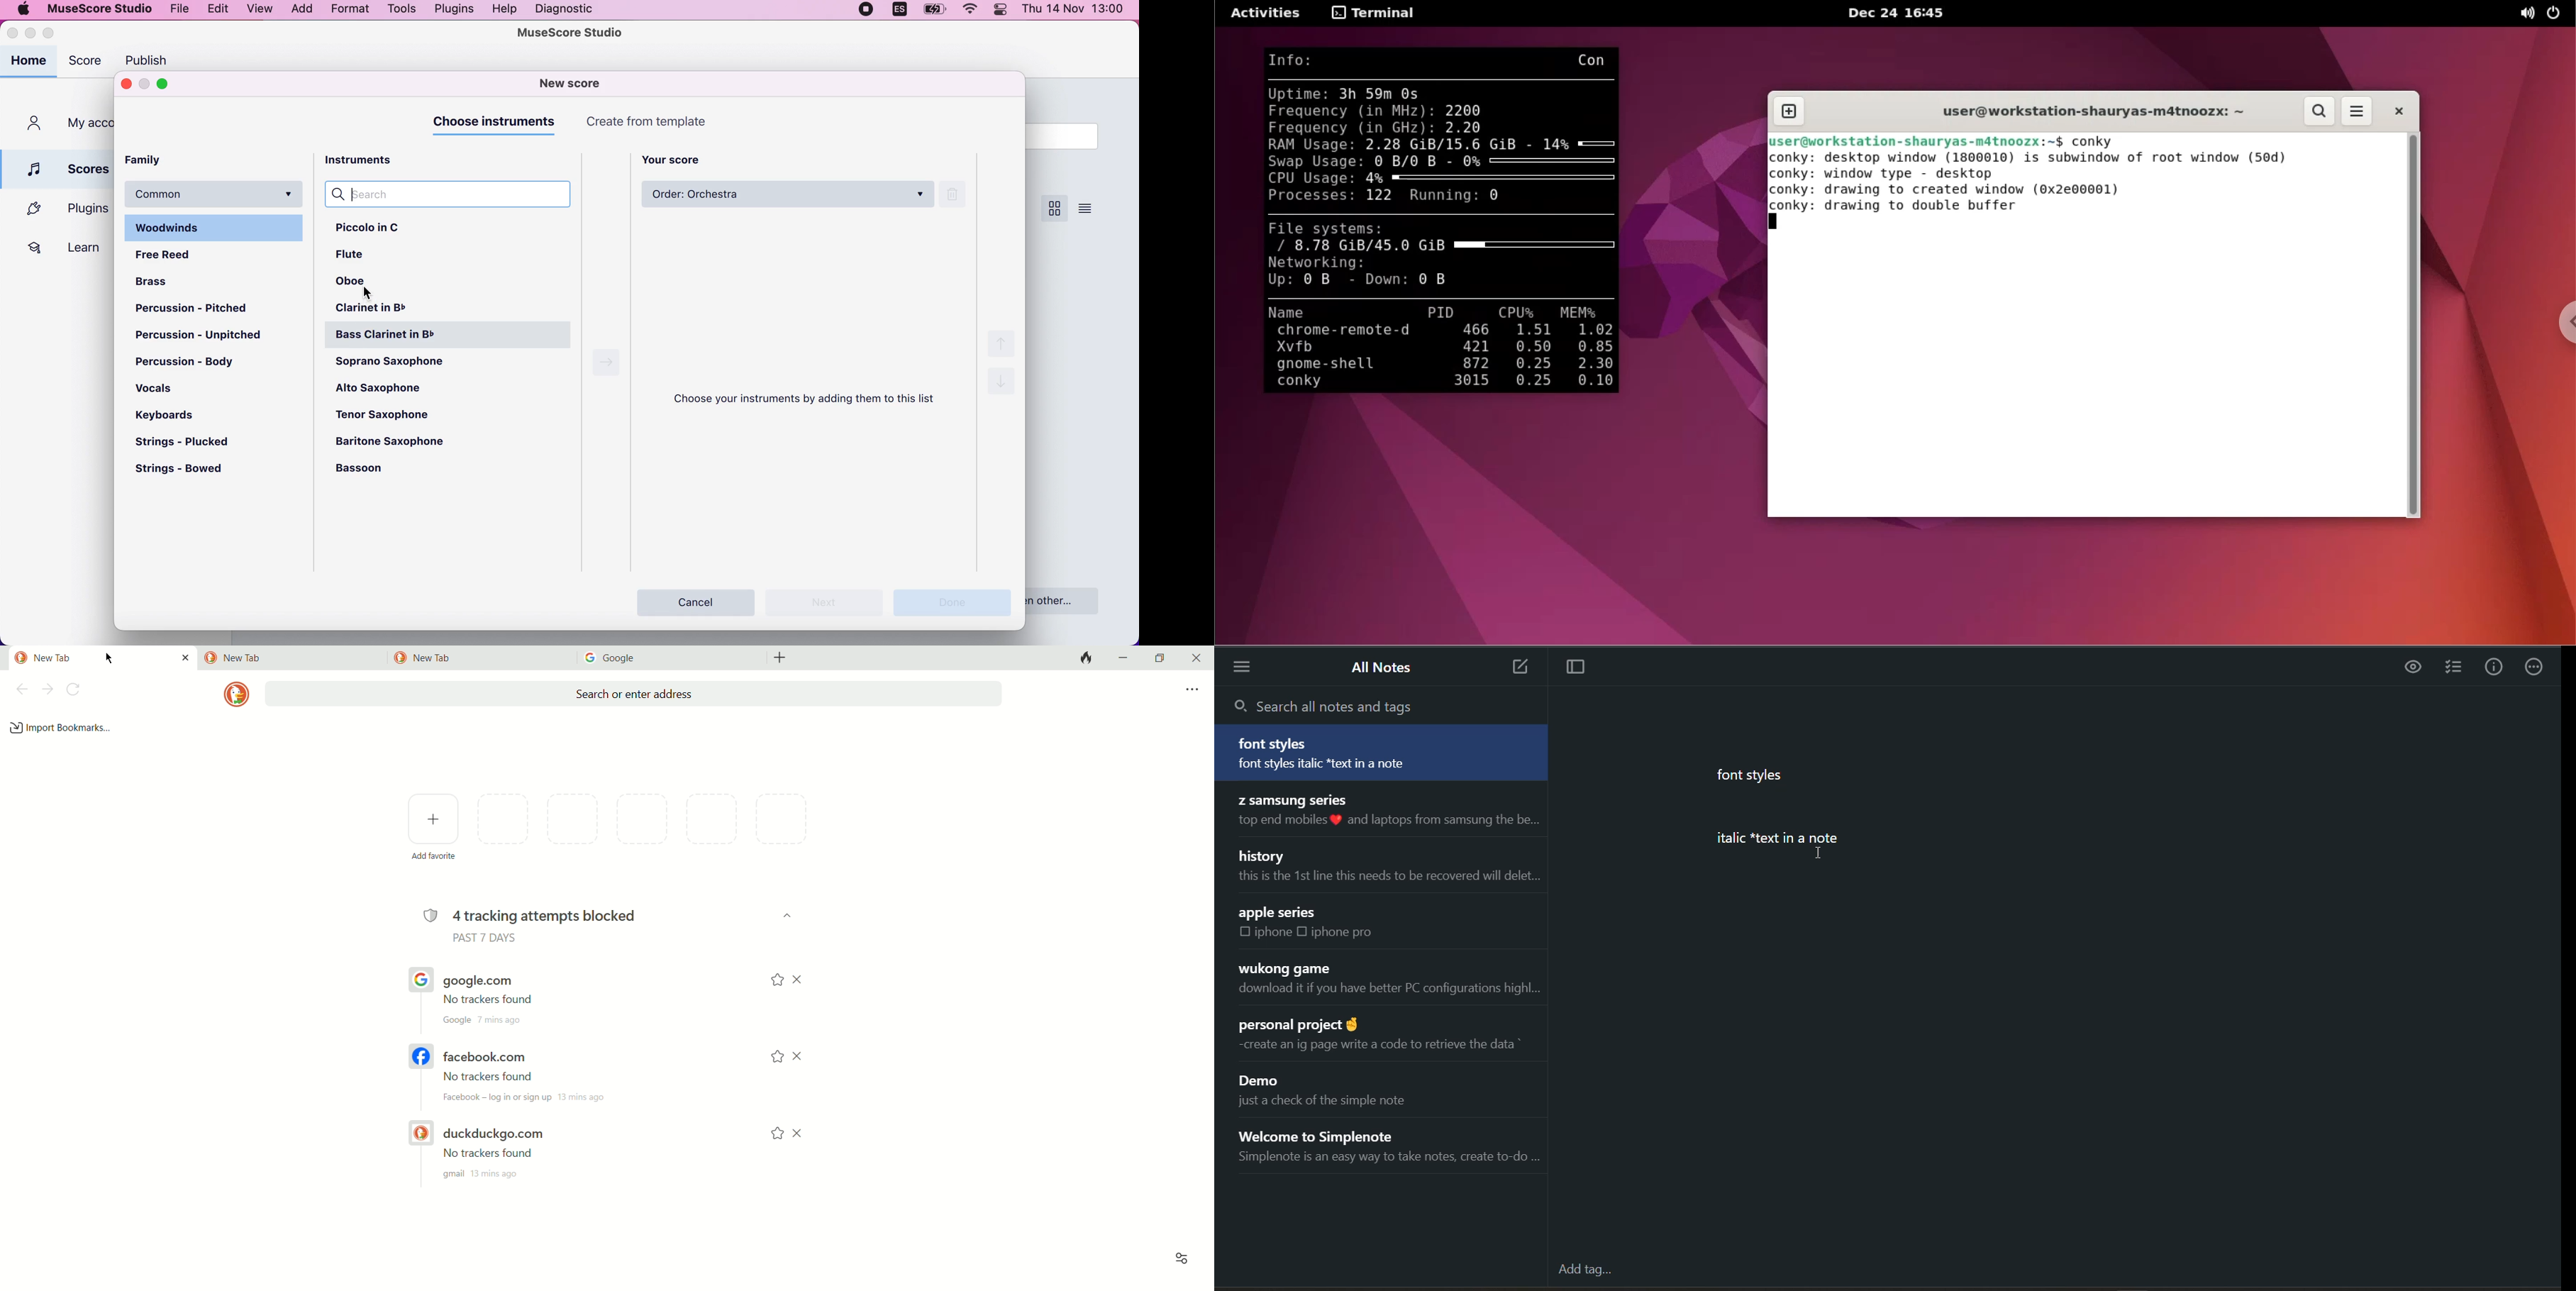  Describe the element at coordinates (430, 828) in the screenshot. I see `add favorites` at that location.